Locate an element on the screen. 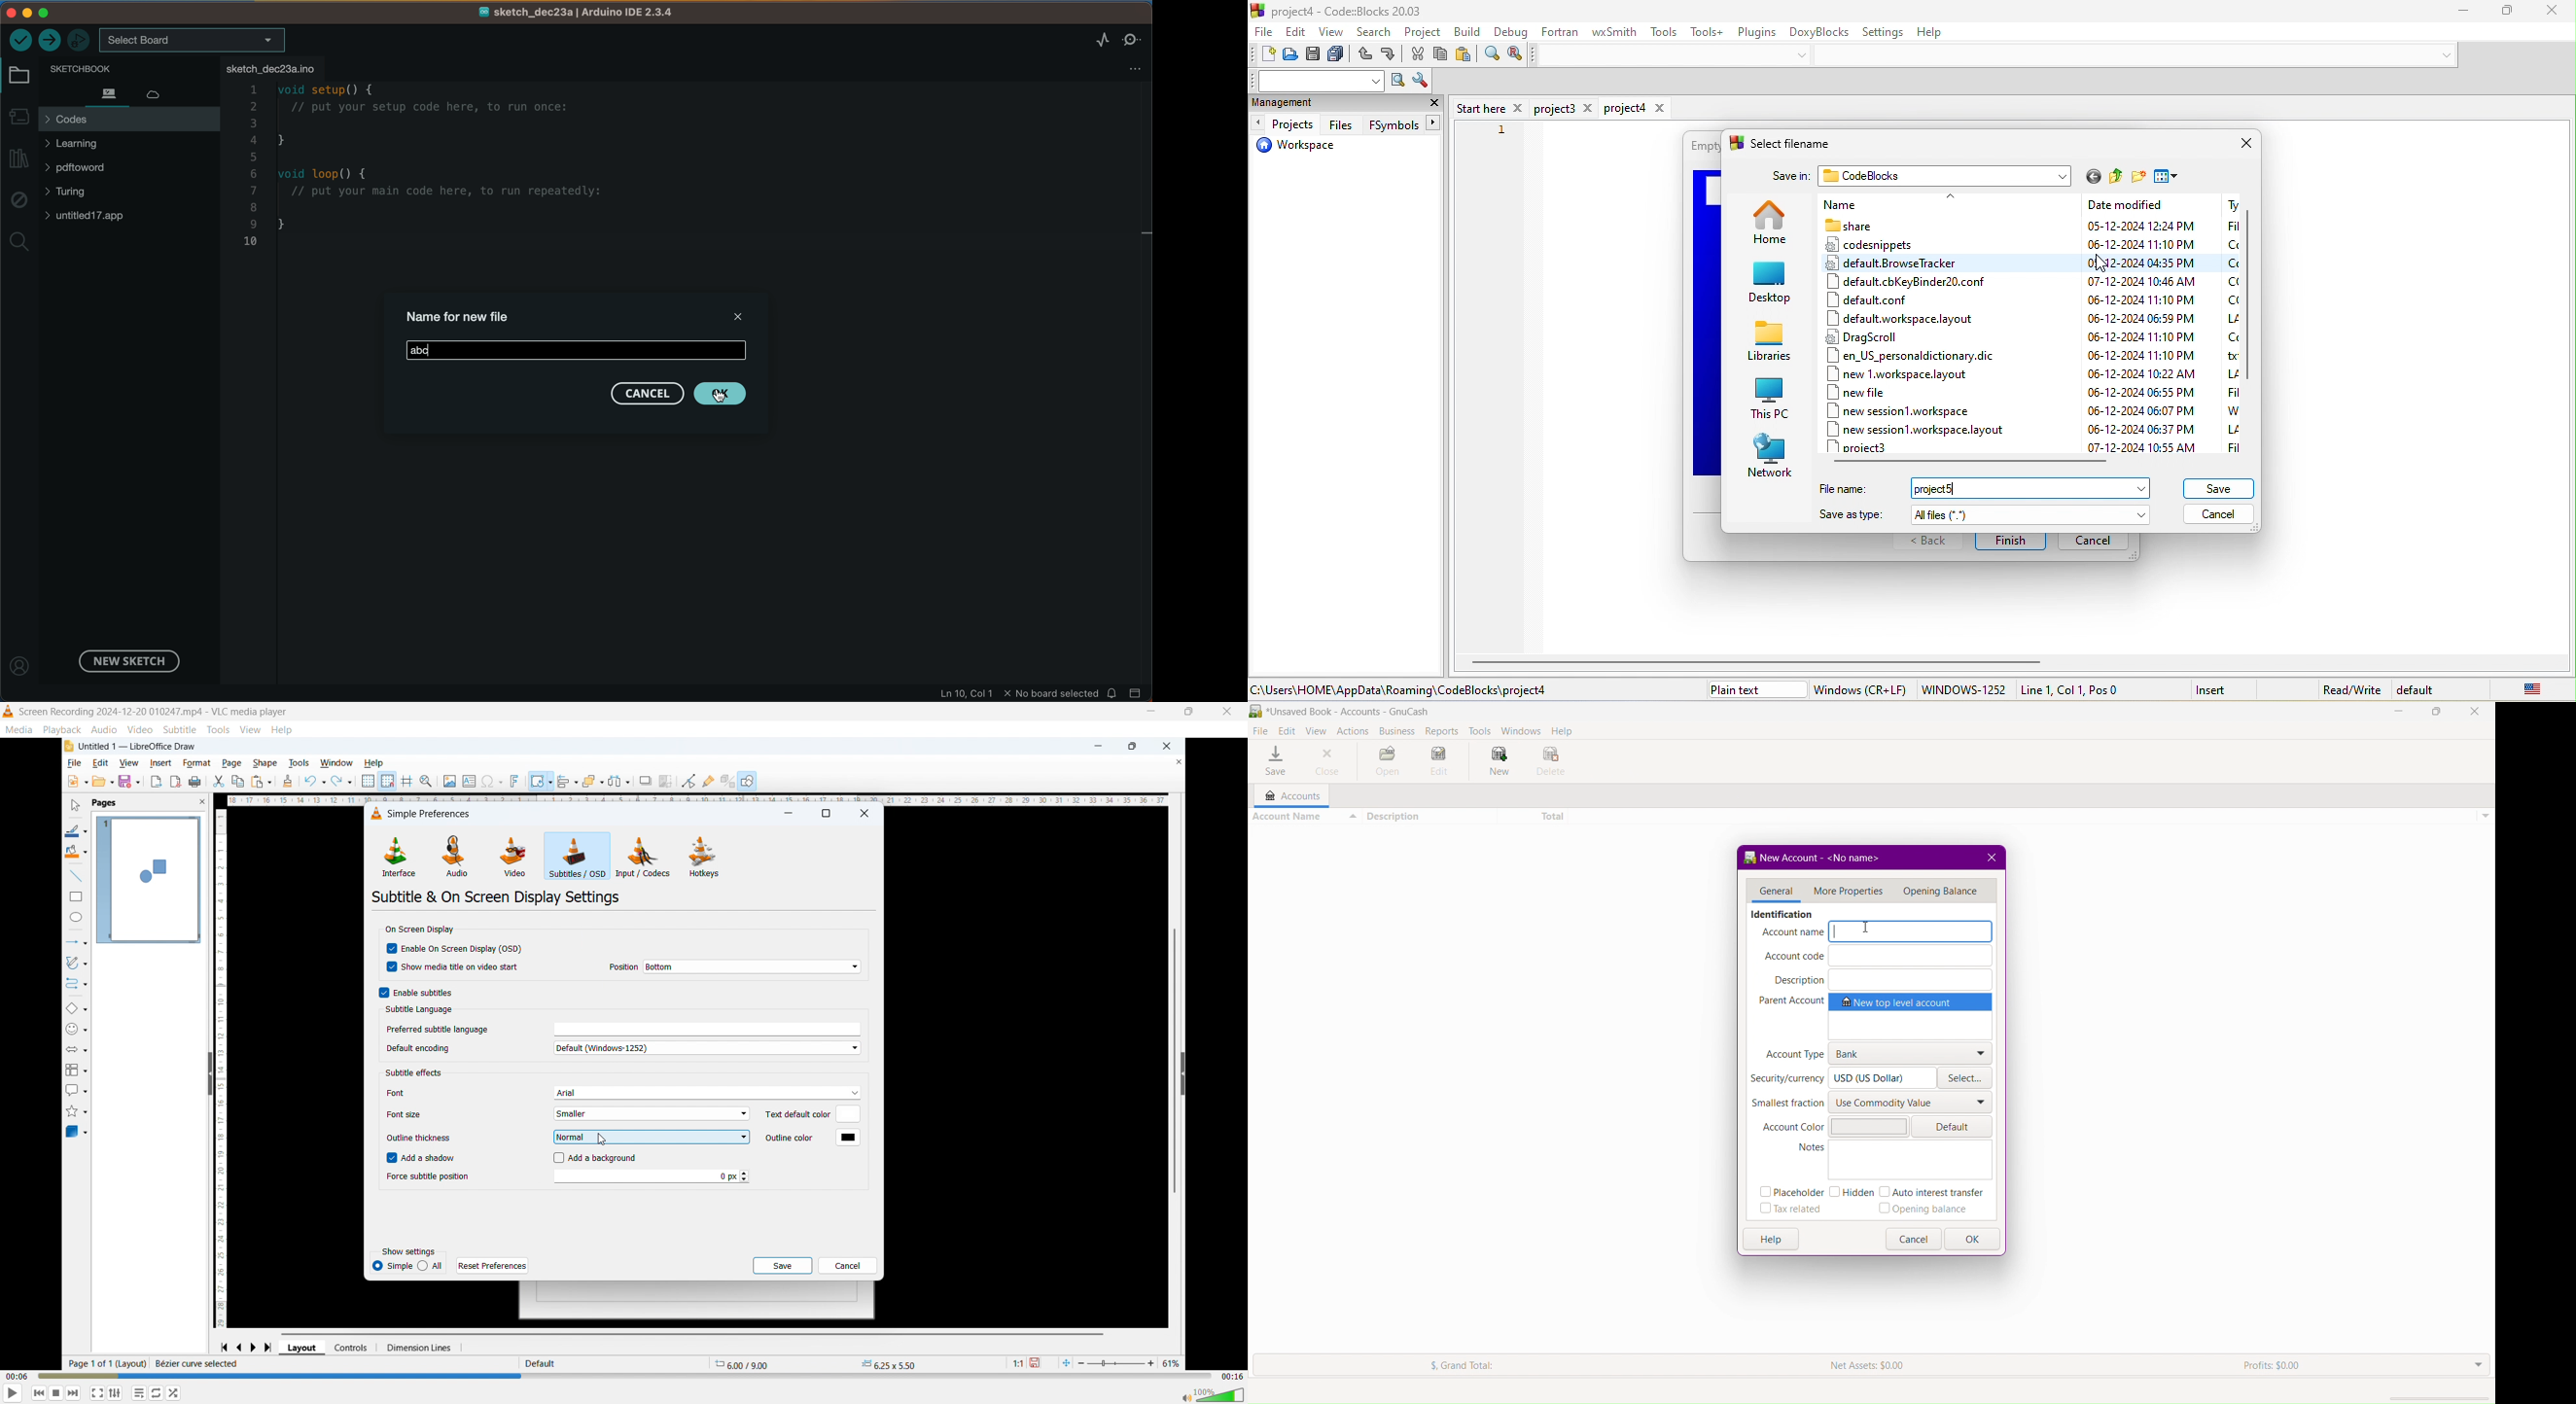 The width and height of the screenshot is (2576, 1428). Accounts is located at coordinates (1288, 796).